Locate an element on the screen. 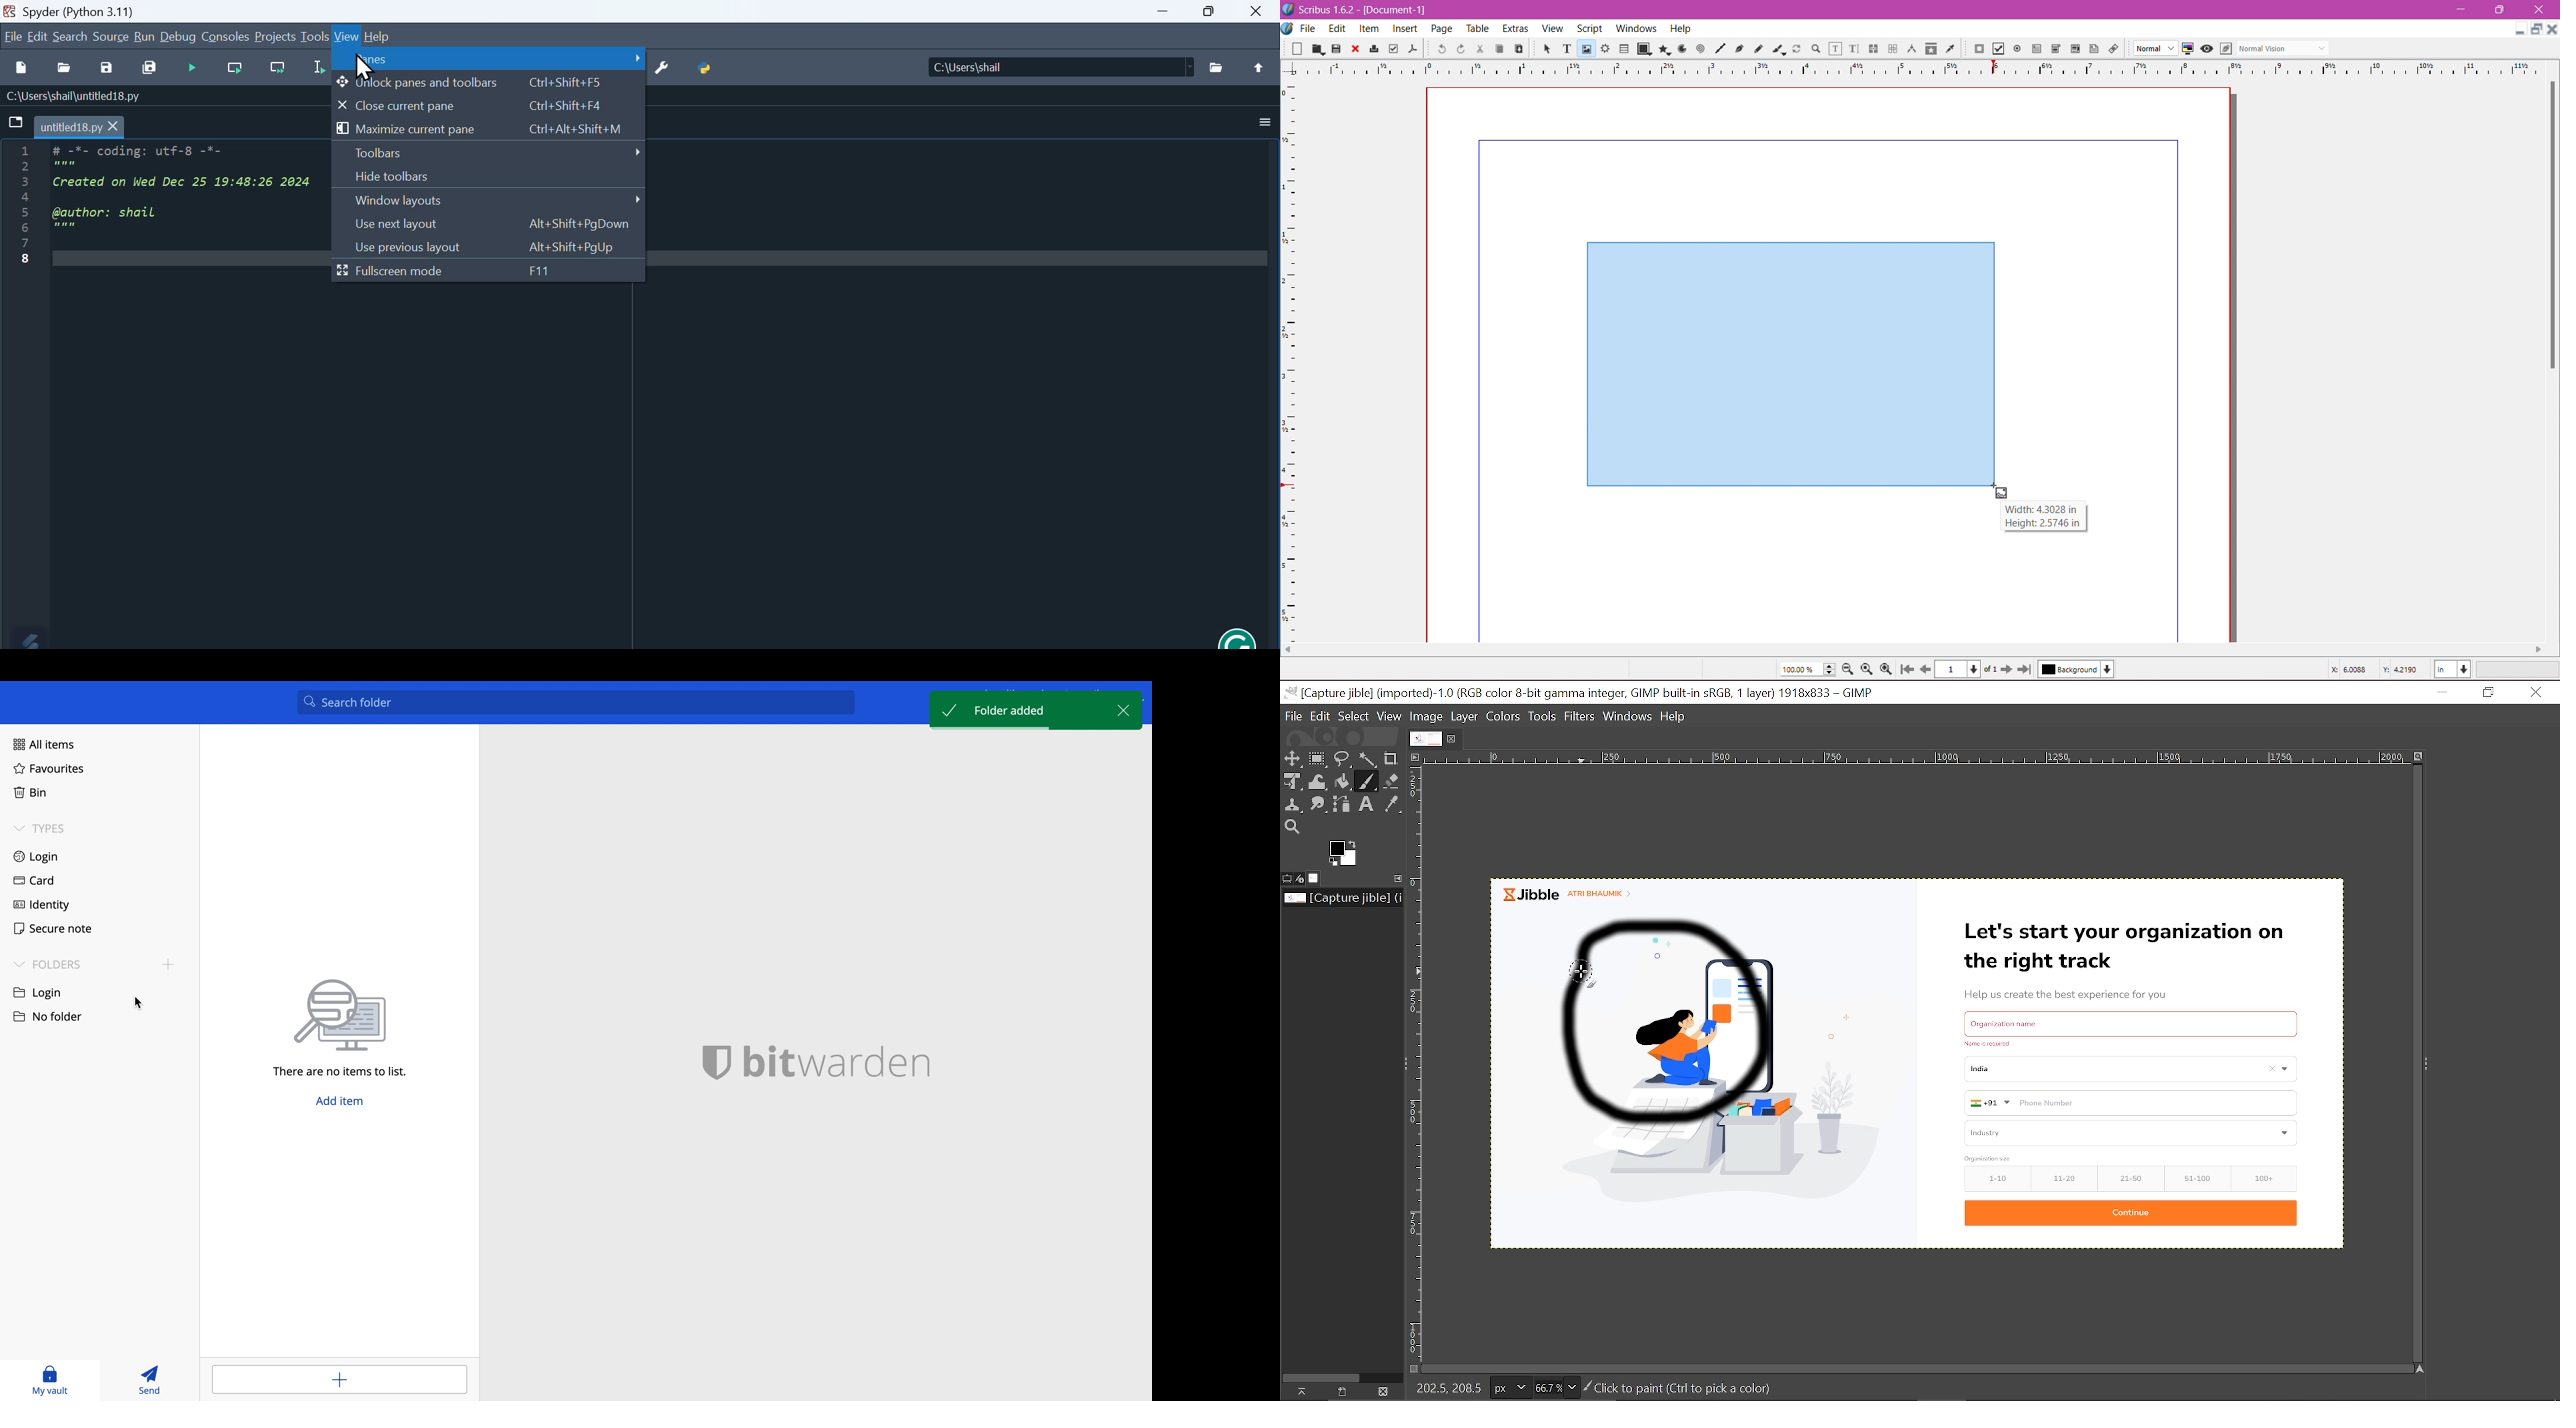 This screenshot has height=1428, width=2576. login is located at coordinates (36, 857).